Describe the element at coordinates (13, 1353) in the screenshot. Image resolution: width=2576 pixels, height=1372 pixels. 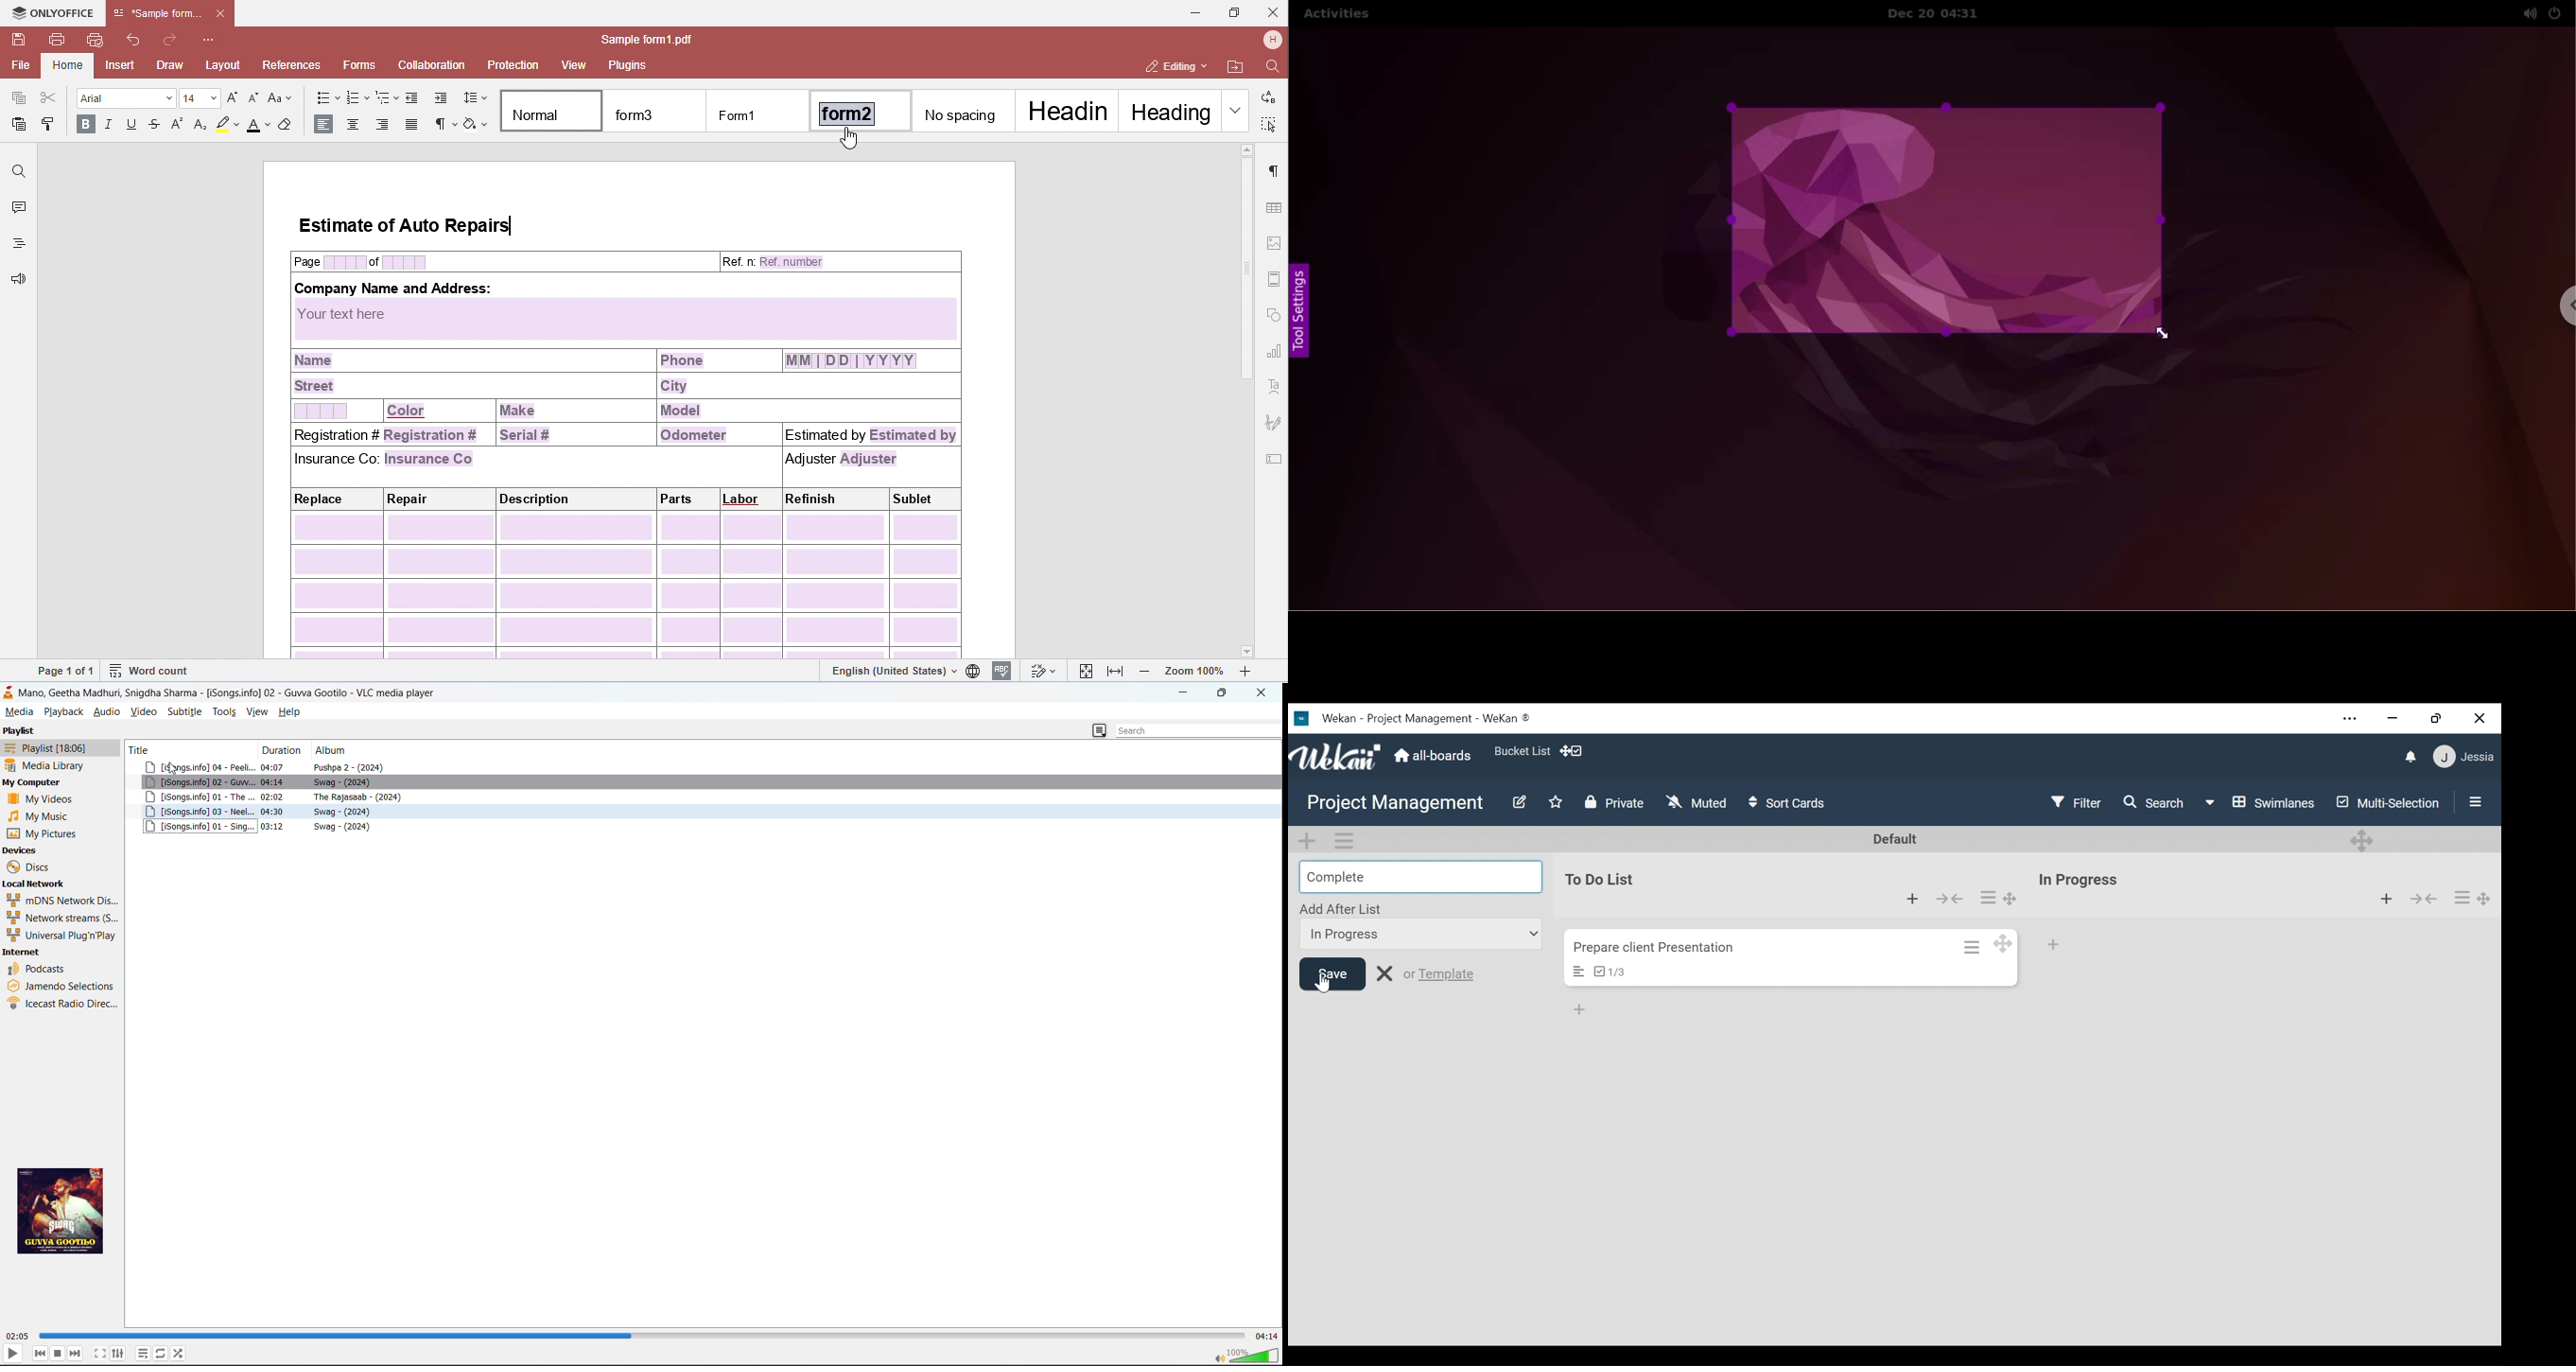
I see `play` at that location.